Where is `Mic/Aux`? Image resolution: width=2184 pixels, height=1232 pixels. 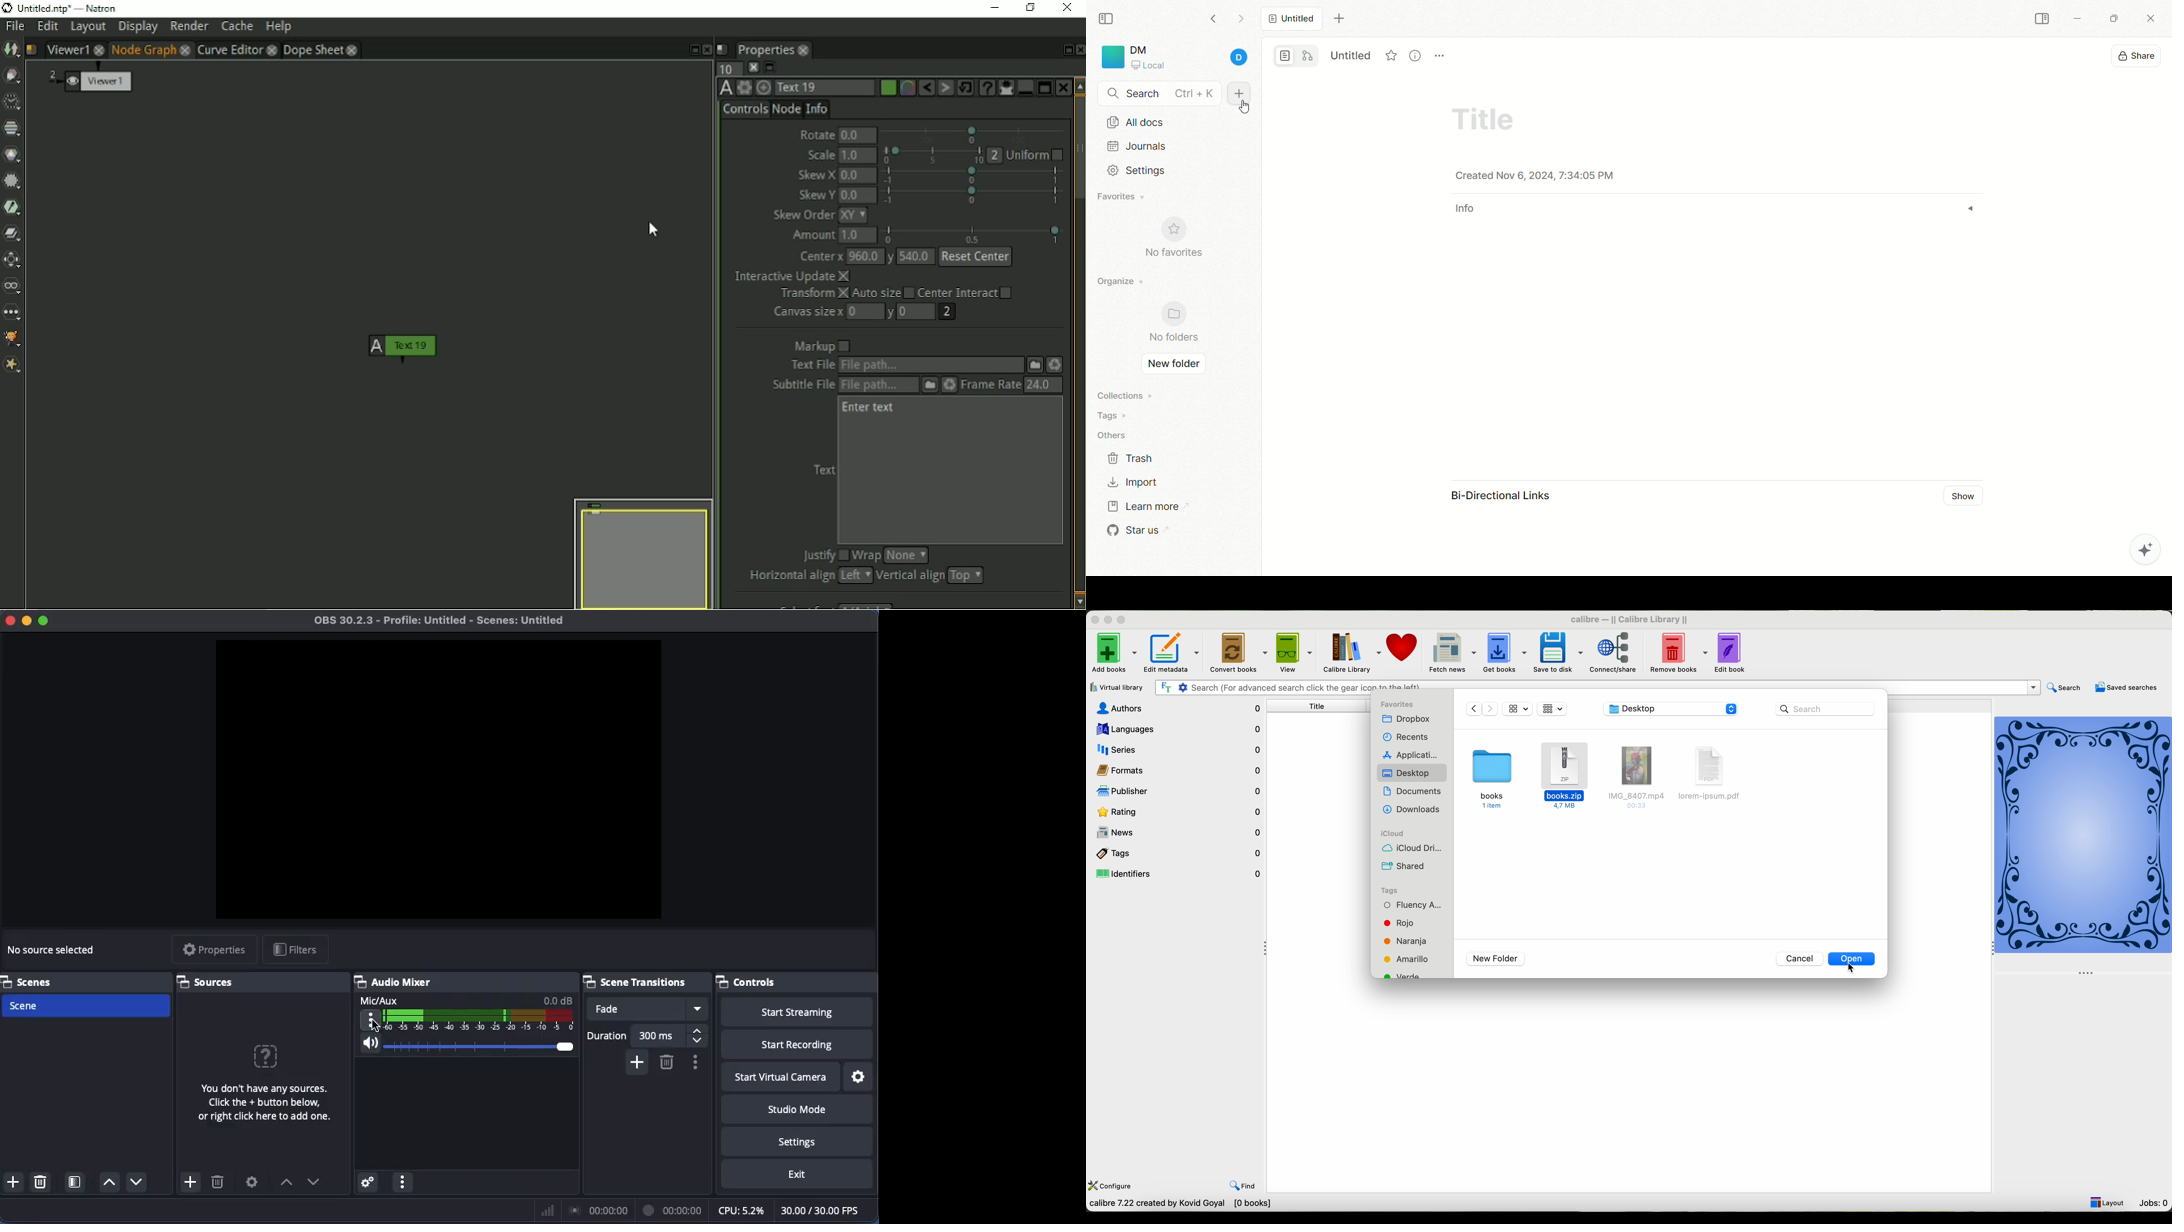 Mic/Aux is located at coordinates (482, 1021).